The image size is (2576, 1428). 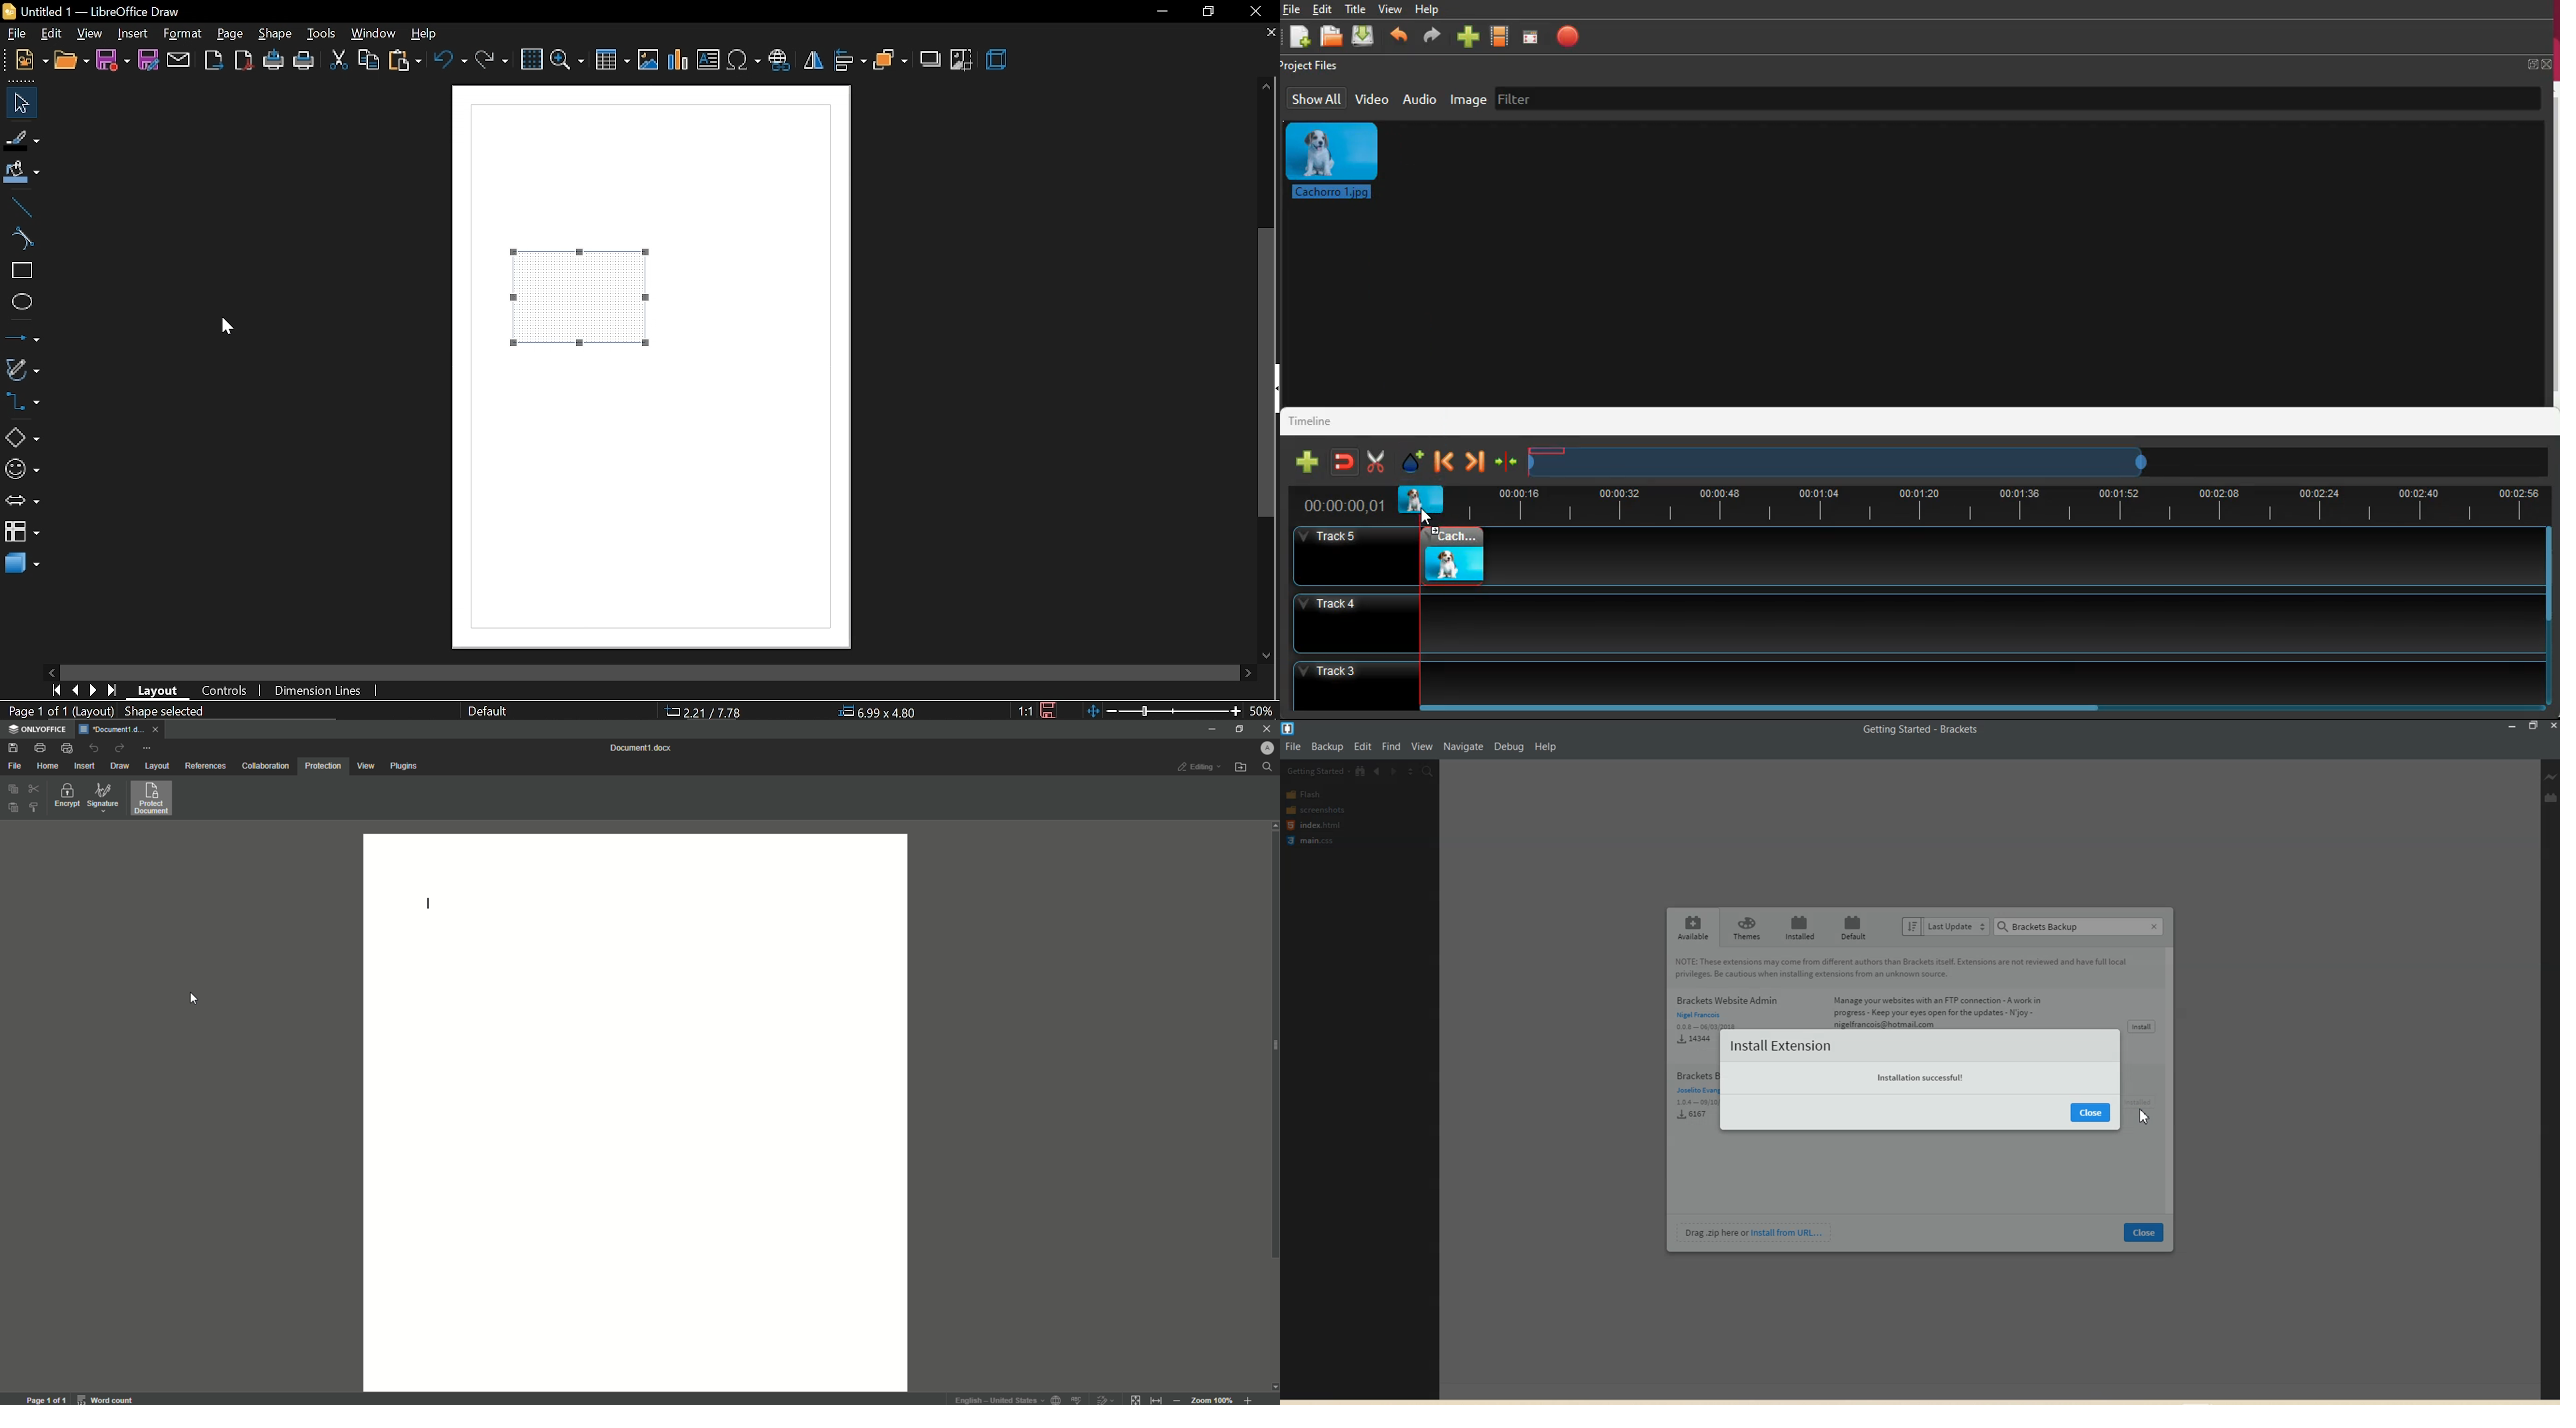 I want to click on image, so click(x=1343, y=165).